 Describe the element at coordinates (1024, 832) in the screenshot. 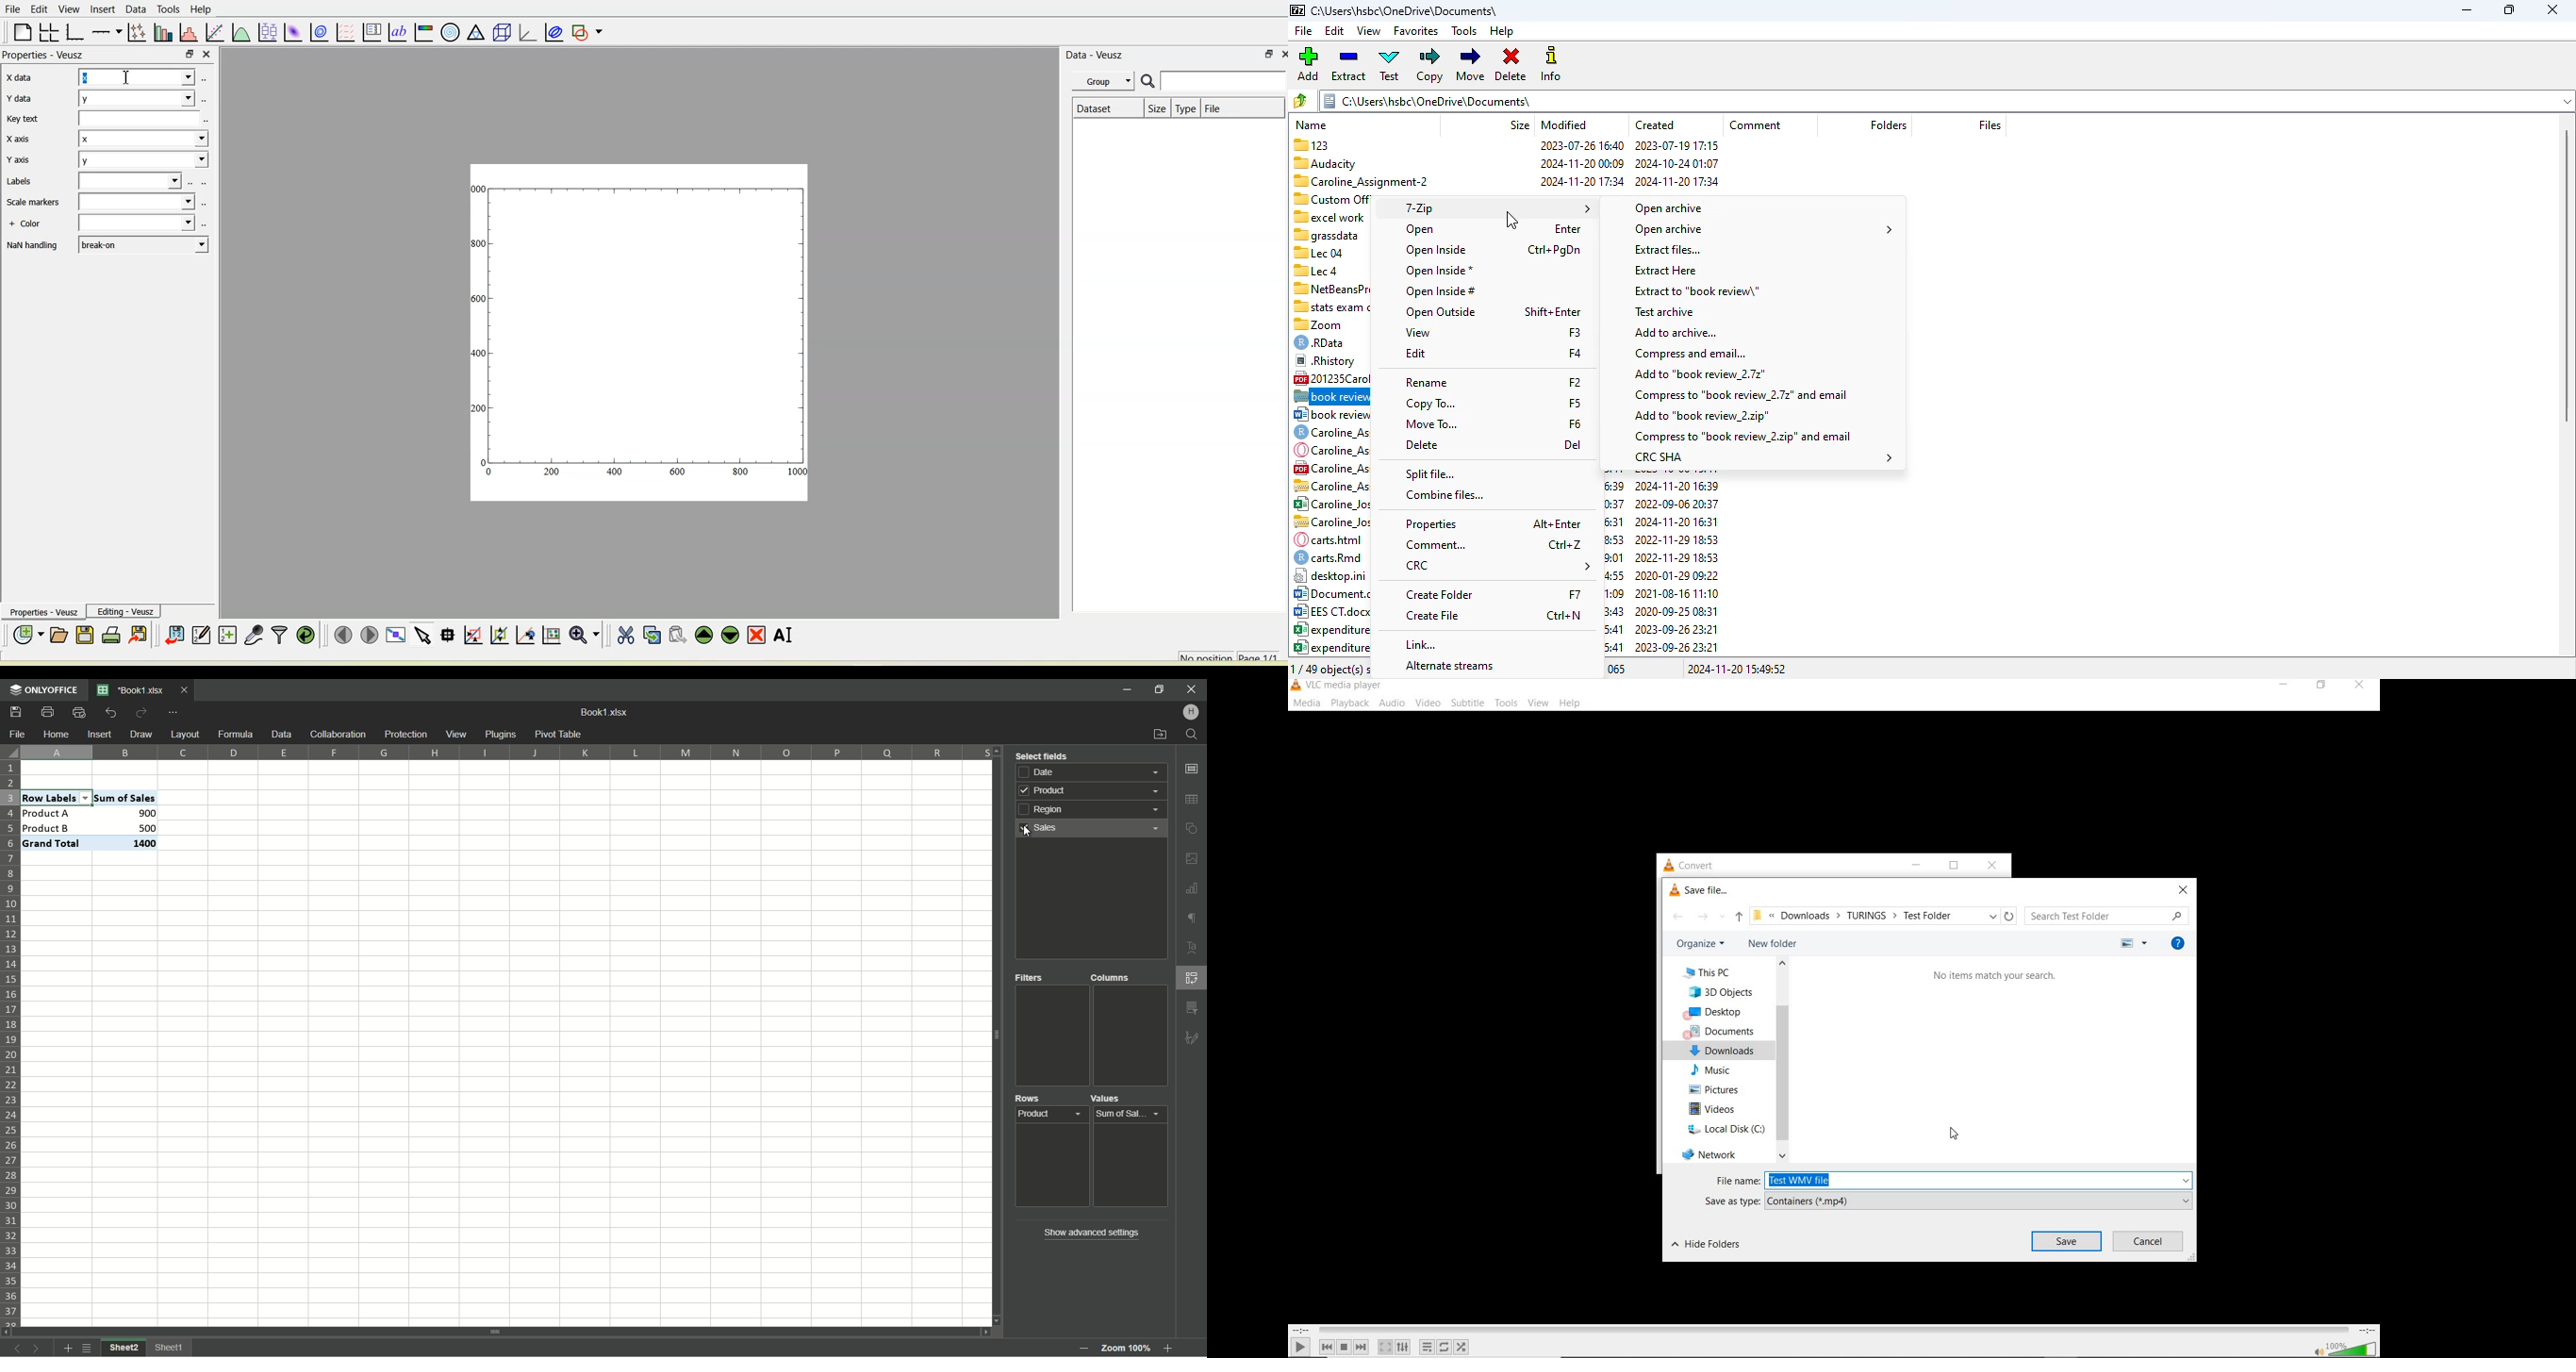

I see `cursor` at that location.